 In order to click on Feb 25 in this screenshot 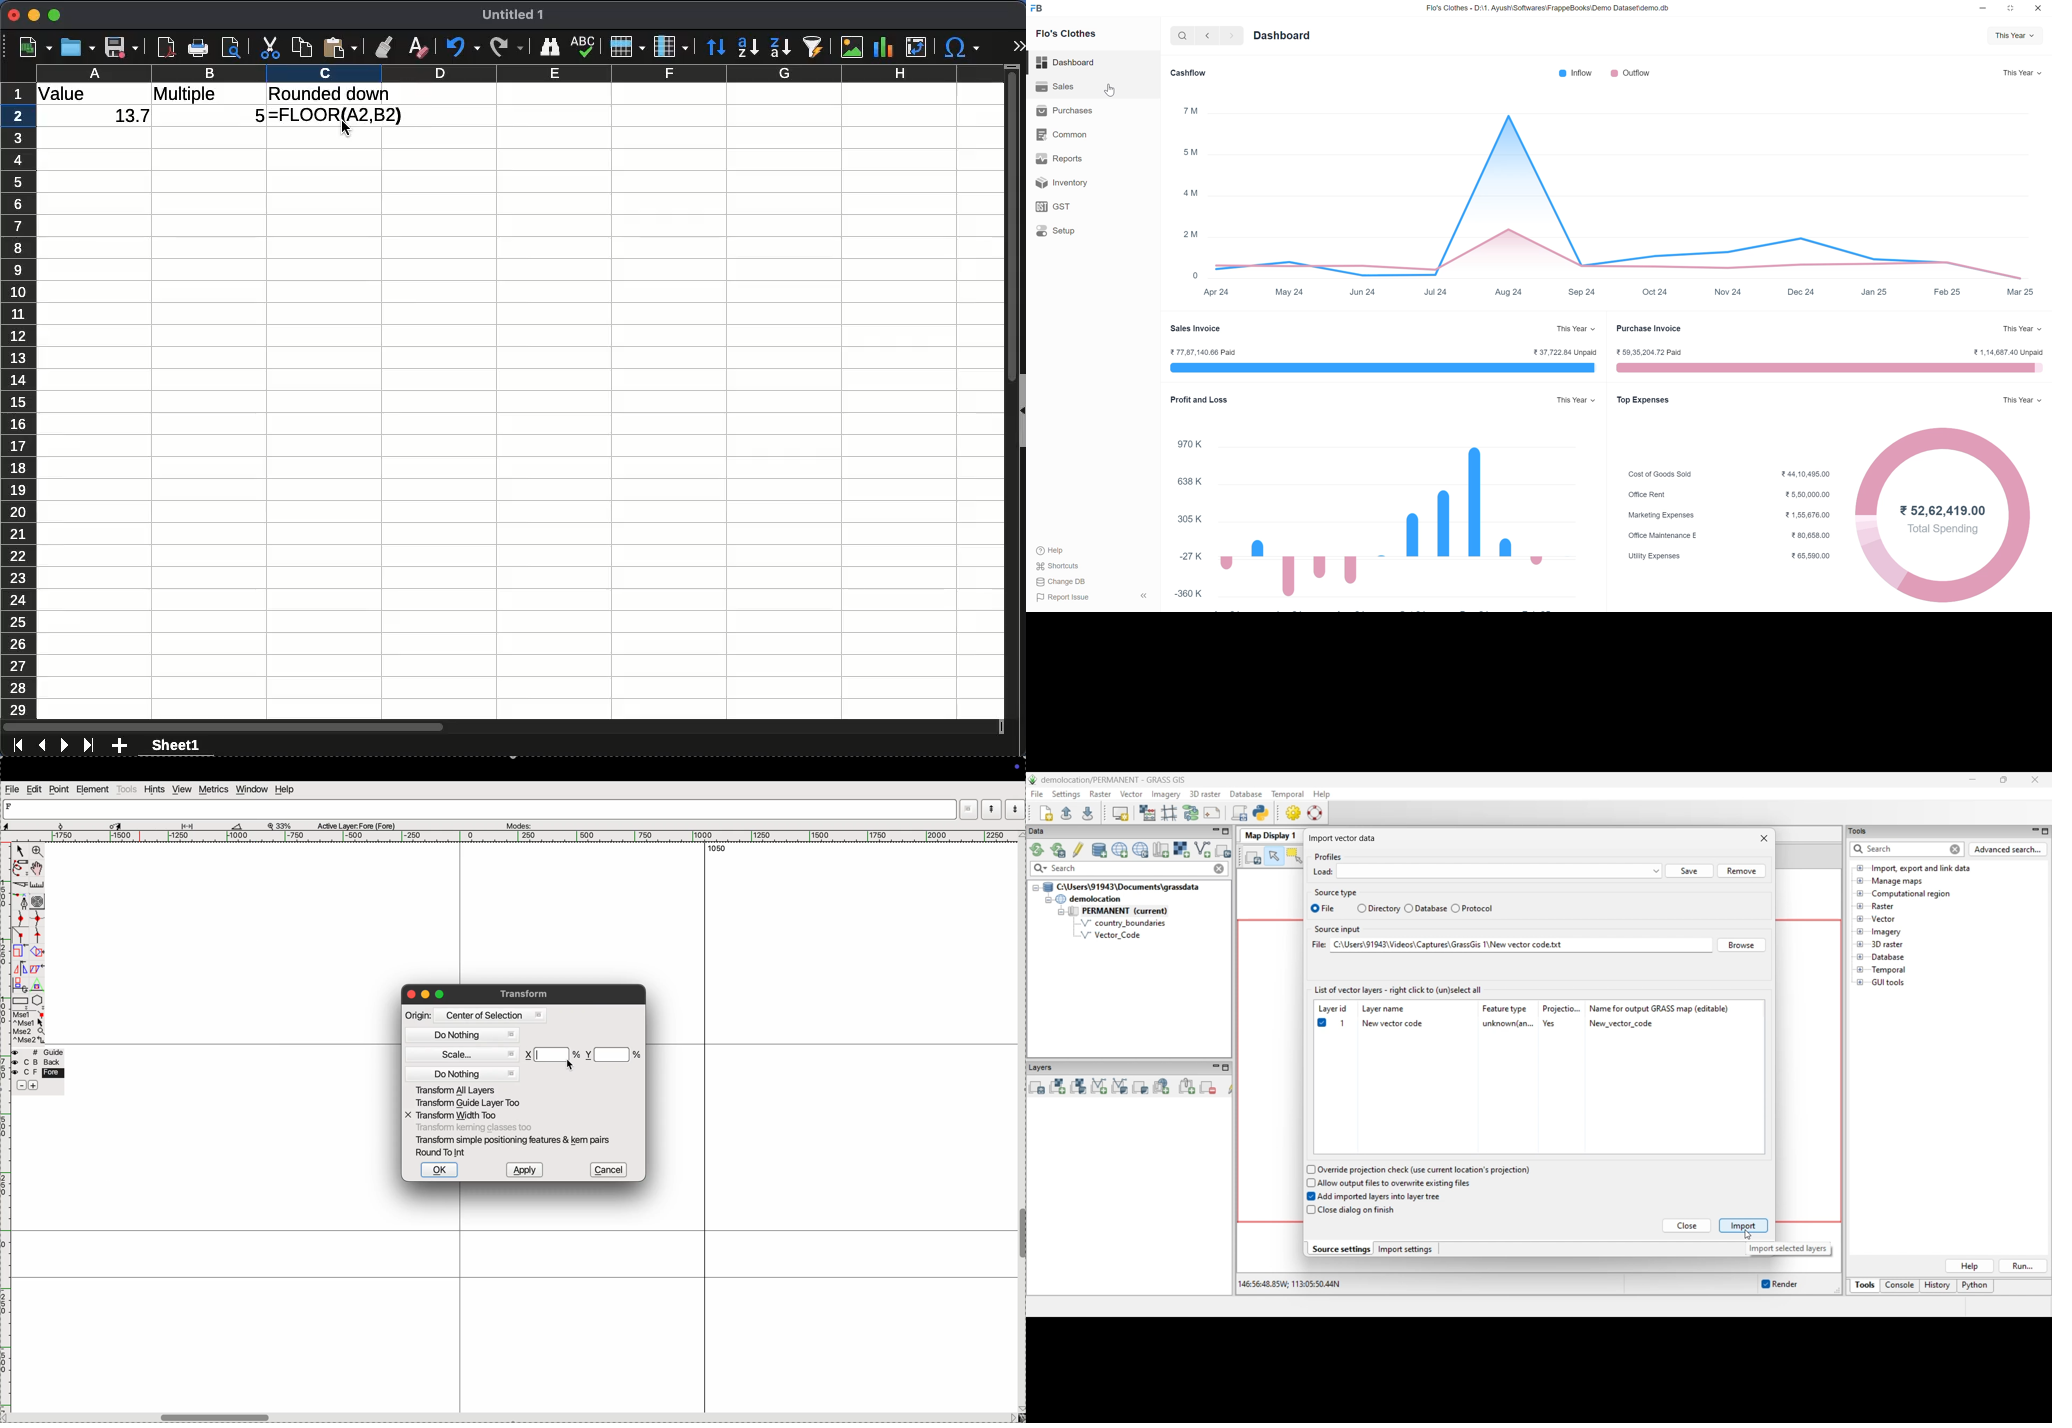, I will do `click(1946, 292)`.